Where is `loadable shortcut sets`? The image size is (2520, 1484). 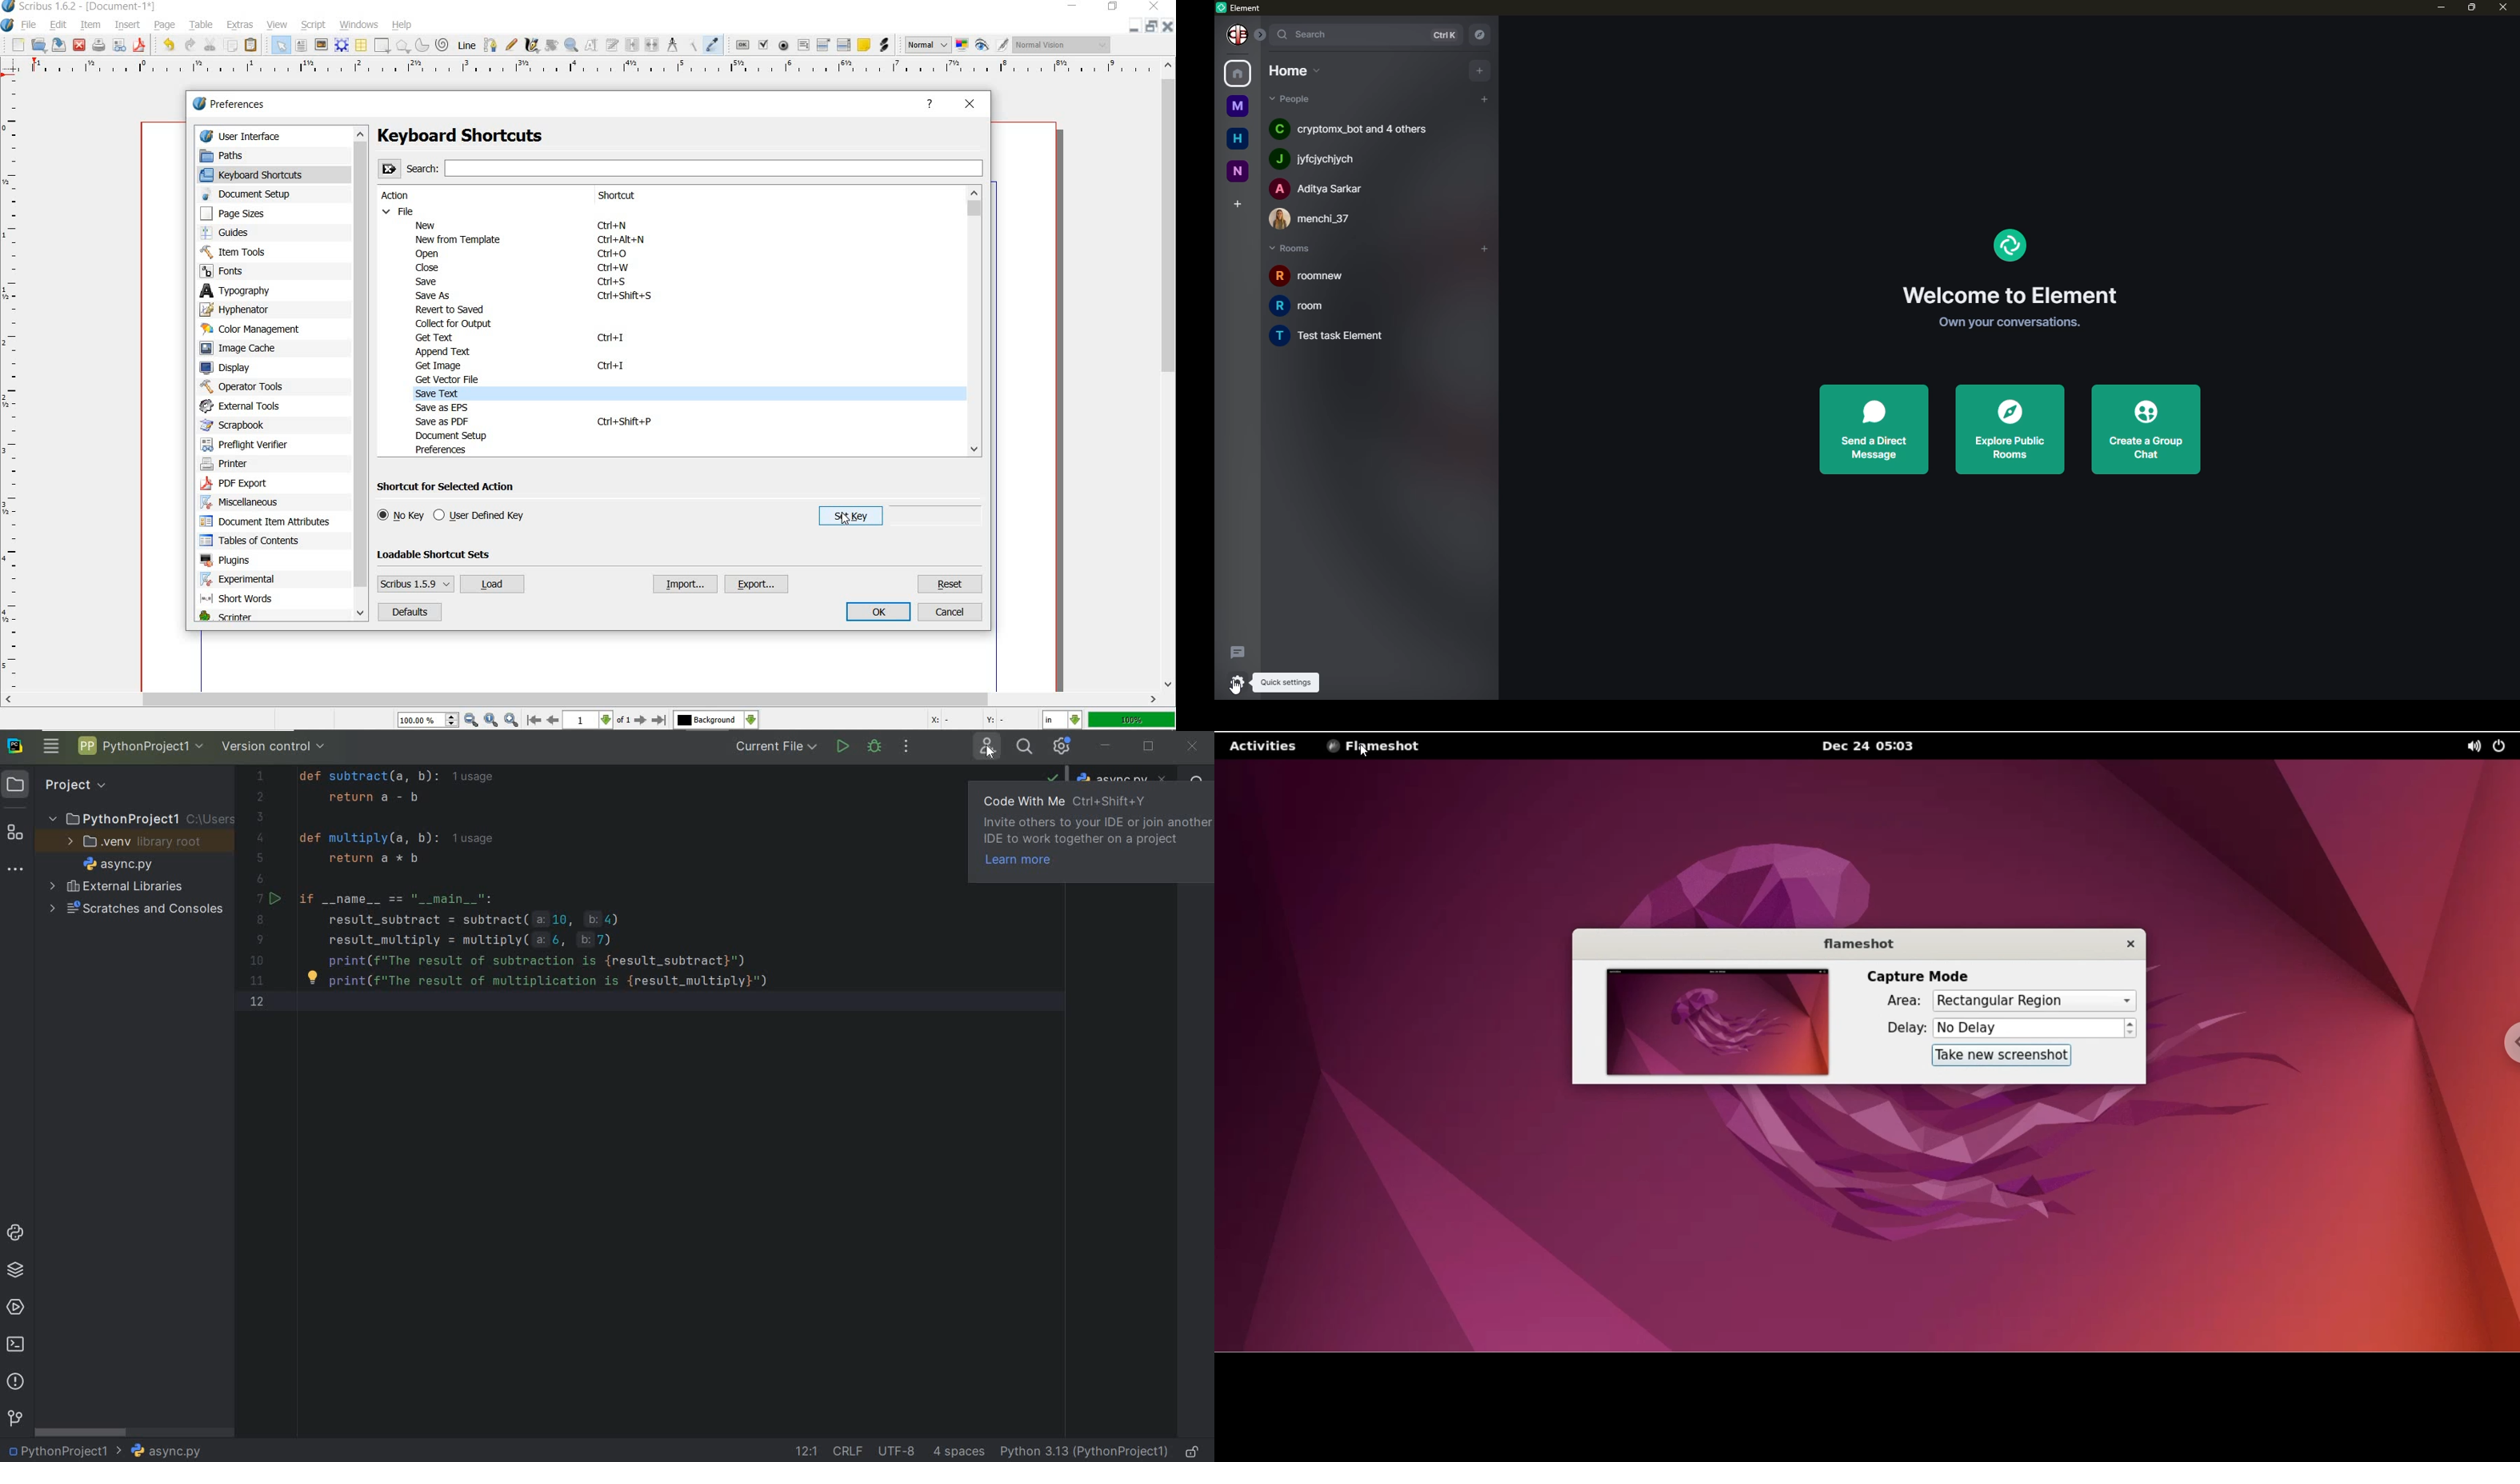
loadable shortcut sets is located at coordinates (445, 554).